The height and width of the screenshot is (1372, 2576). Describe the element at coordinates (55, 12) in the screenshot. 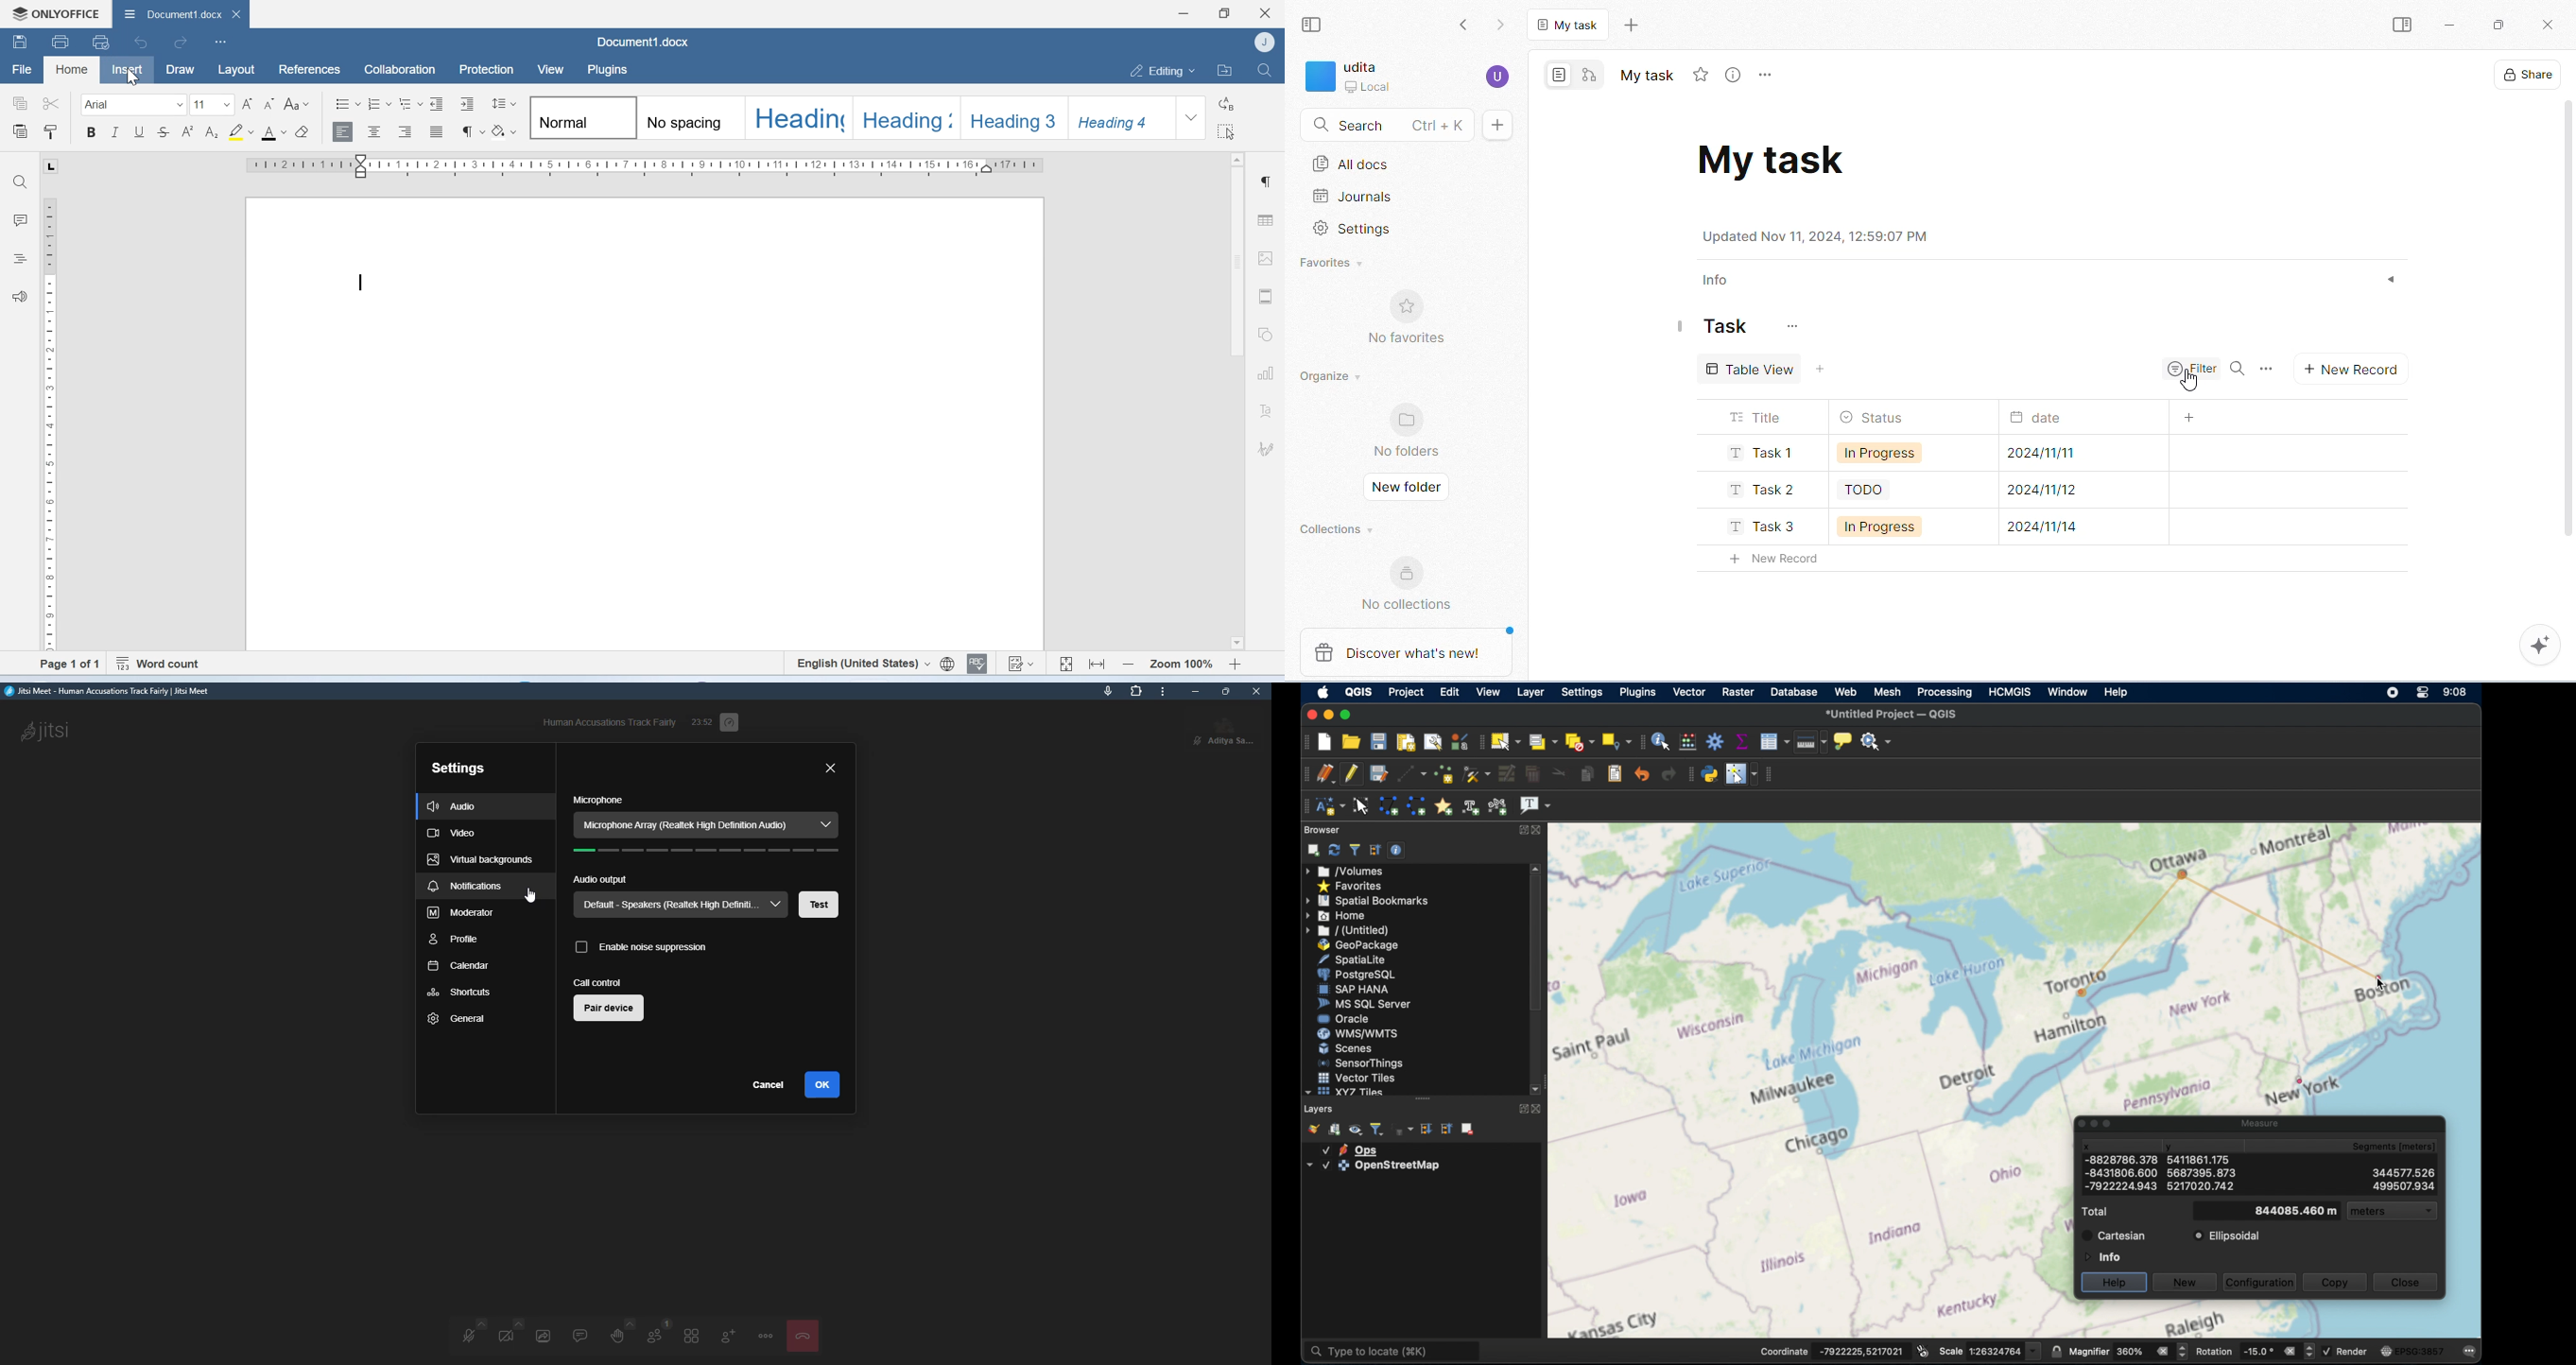

I see `Onlyoffice` at that location.